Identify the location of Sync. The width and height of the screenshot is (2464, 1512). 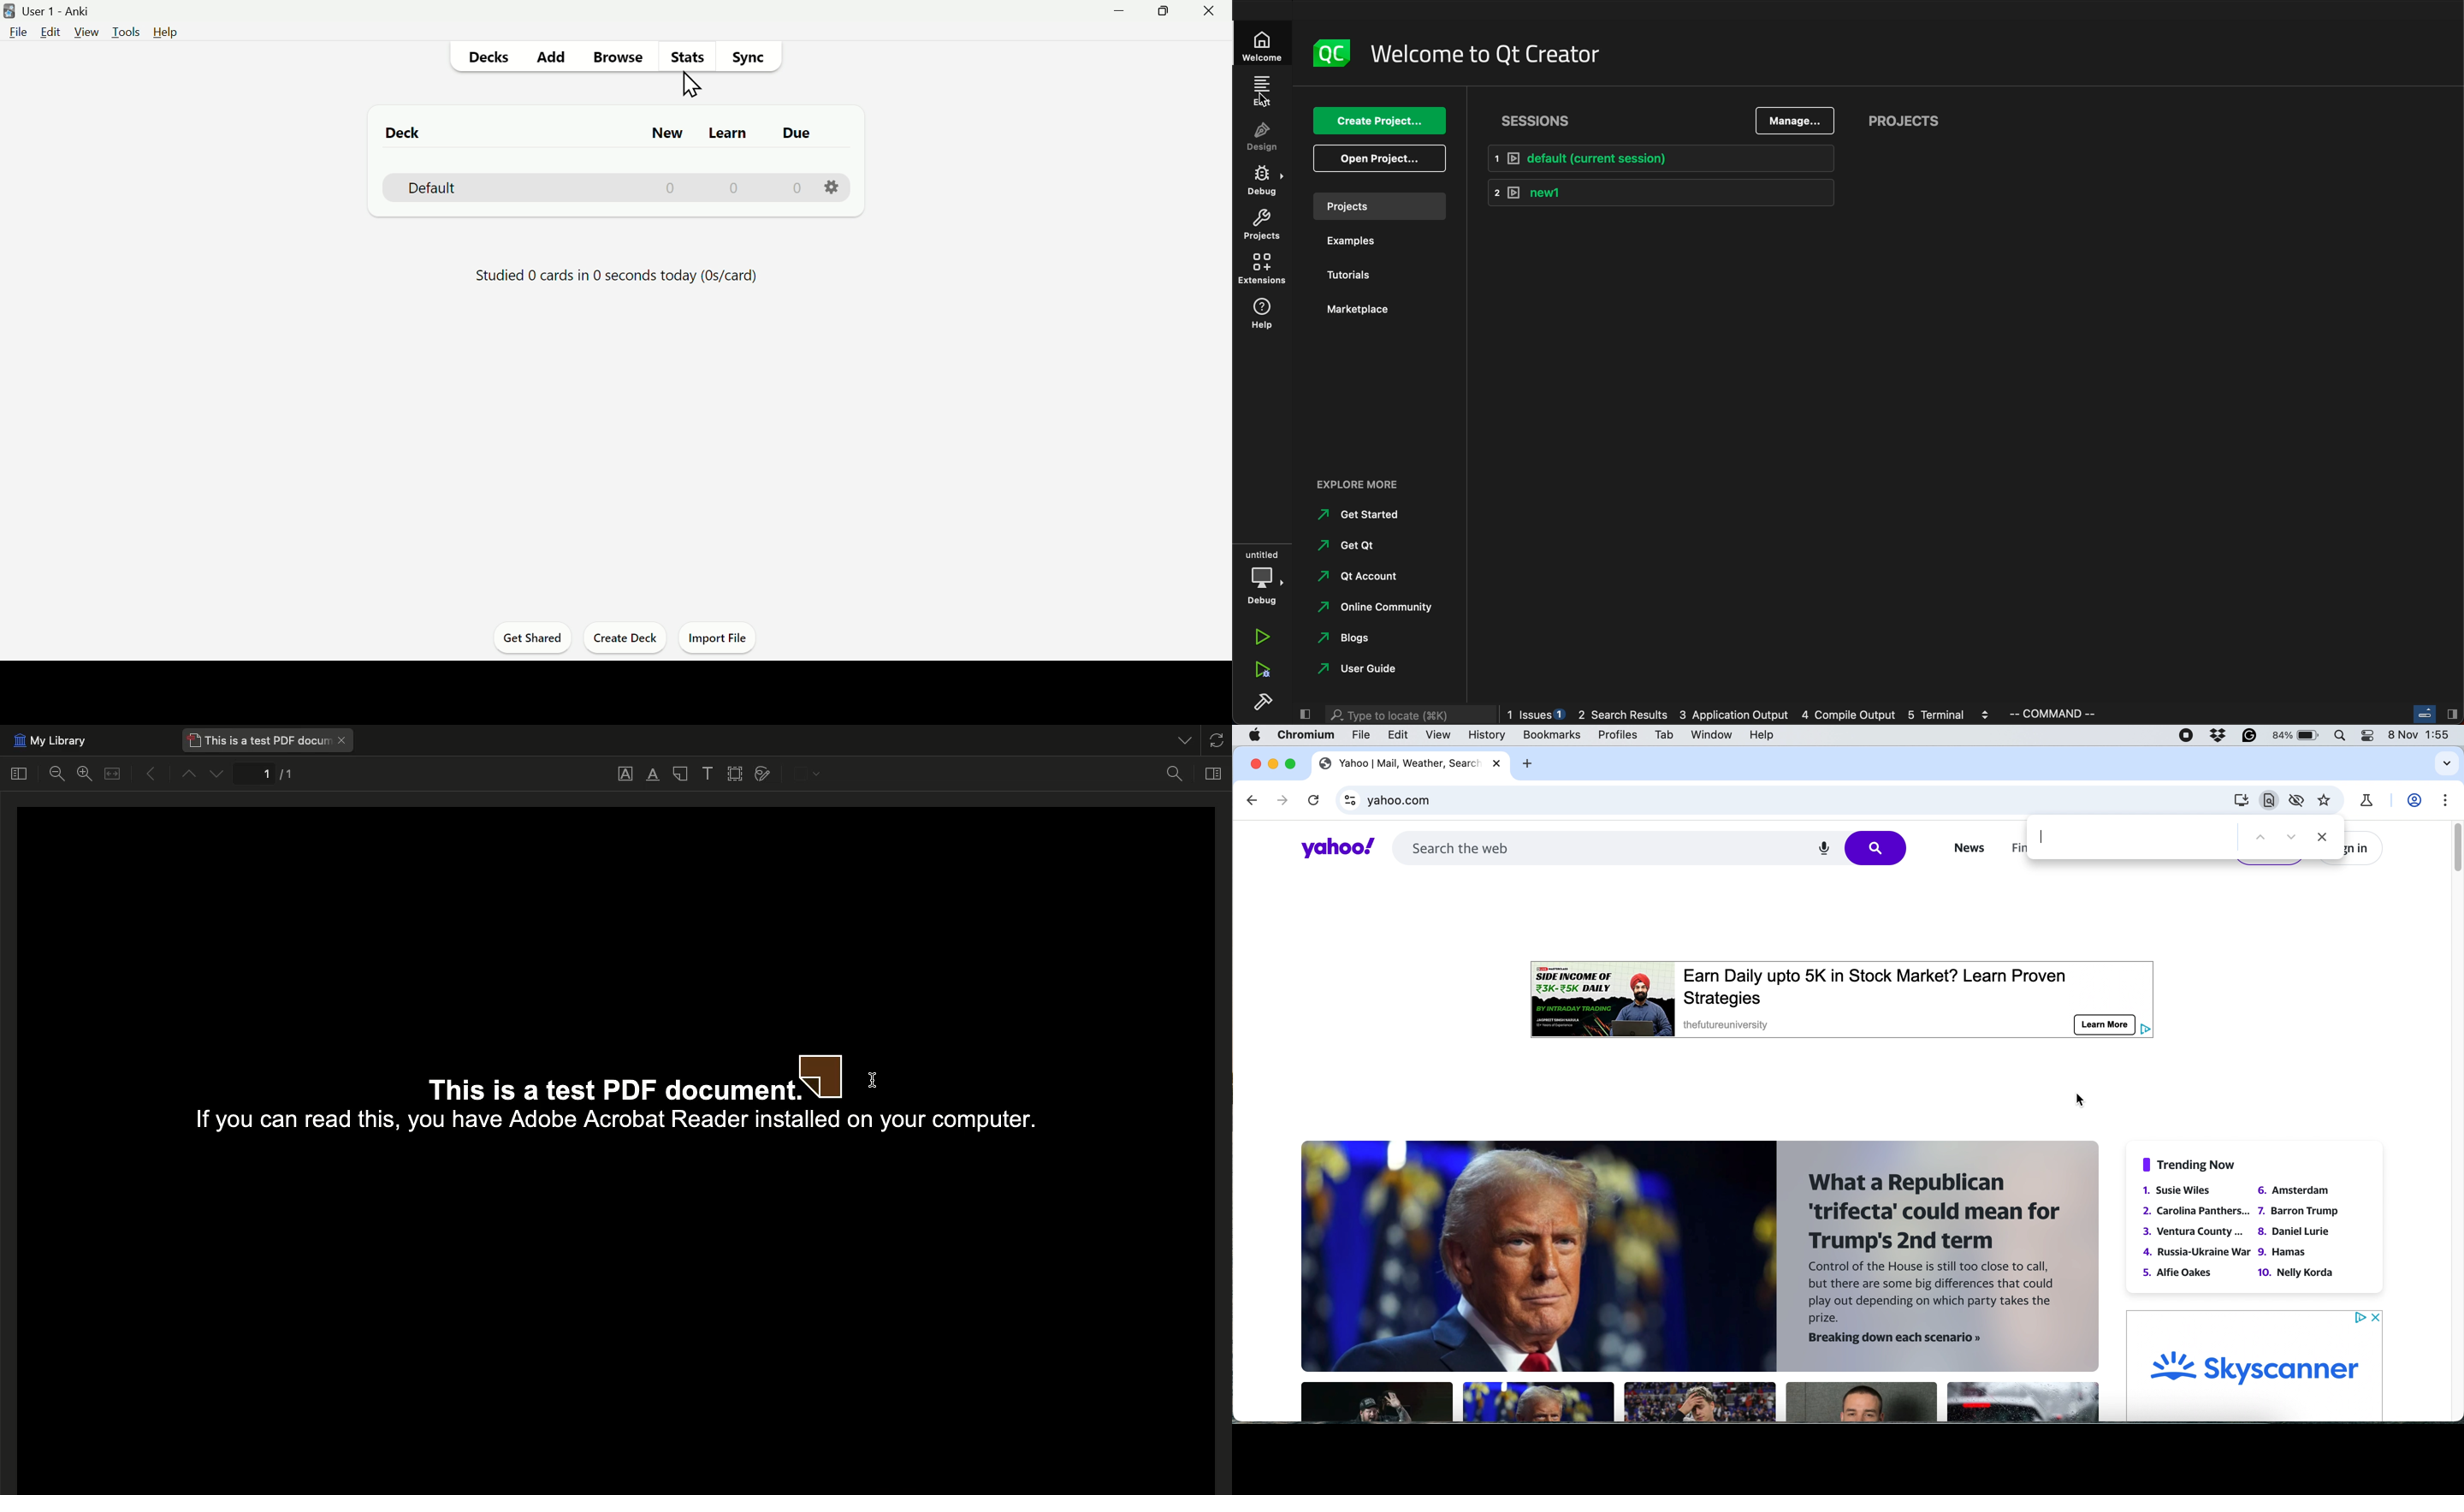
(755, 58).